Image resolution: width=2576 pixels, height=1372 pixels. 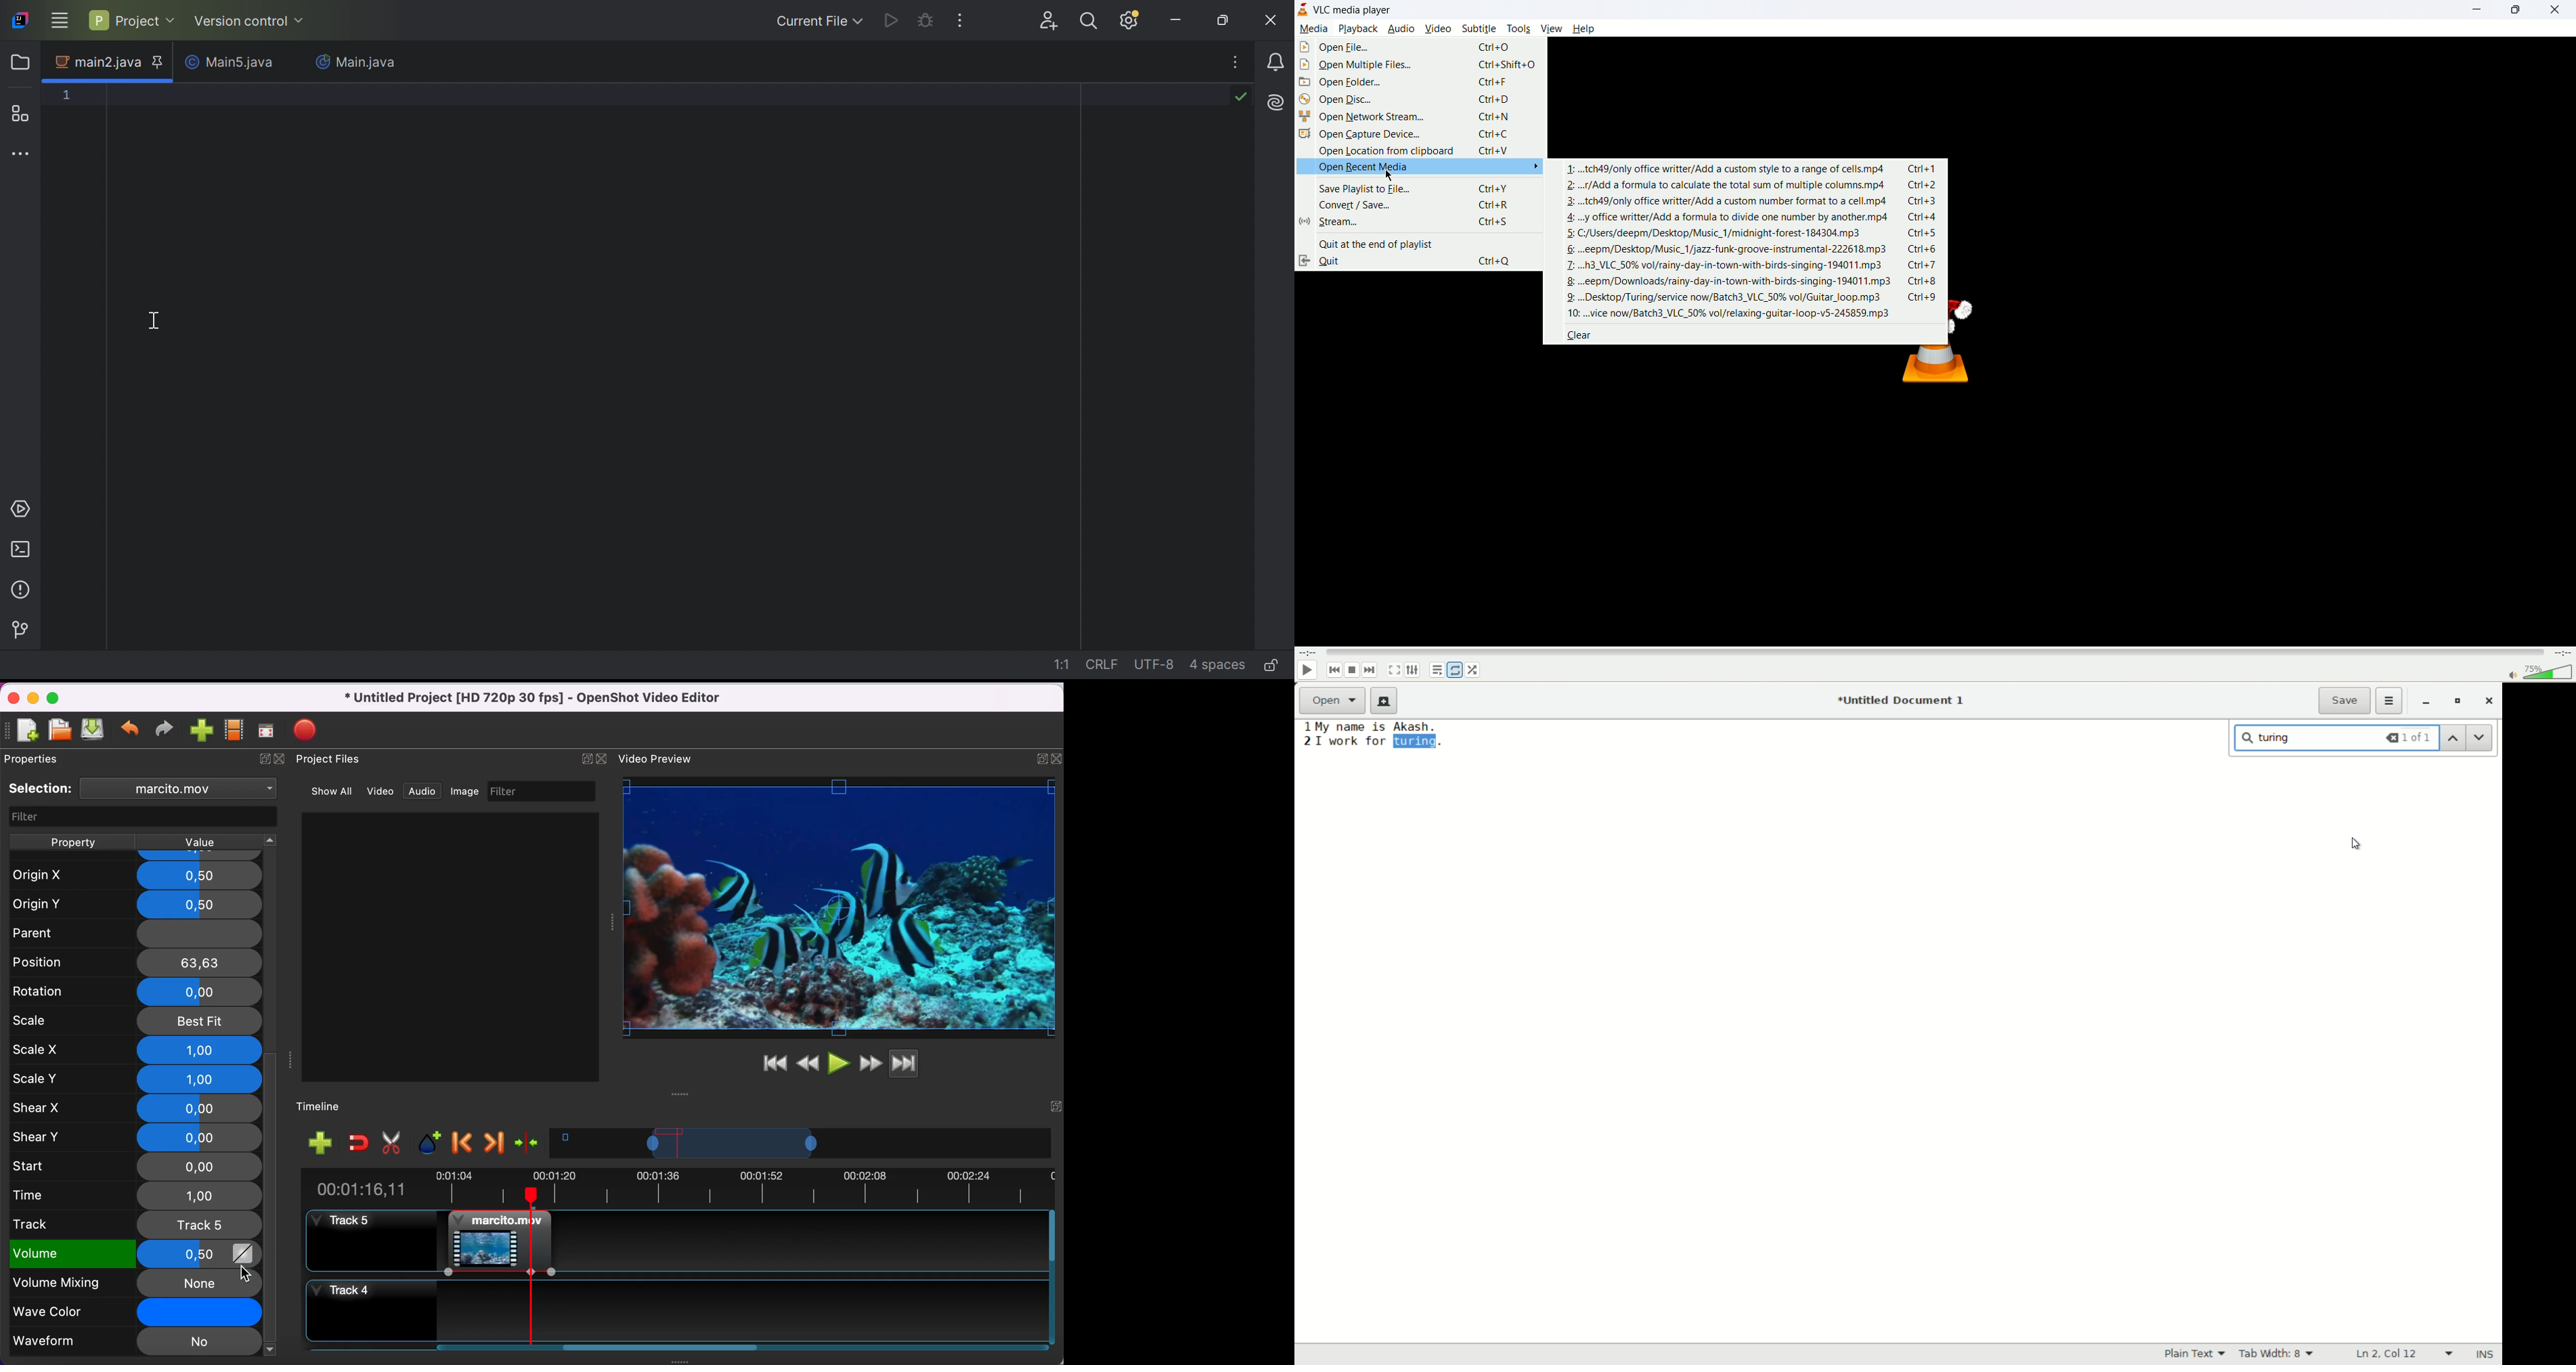 What do you see at coordinates (1479, 29) in the screenshot?
I see `subtitle` at bounding box center [1479, 29].